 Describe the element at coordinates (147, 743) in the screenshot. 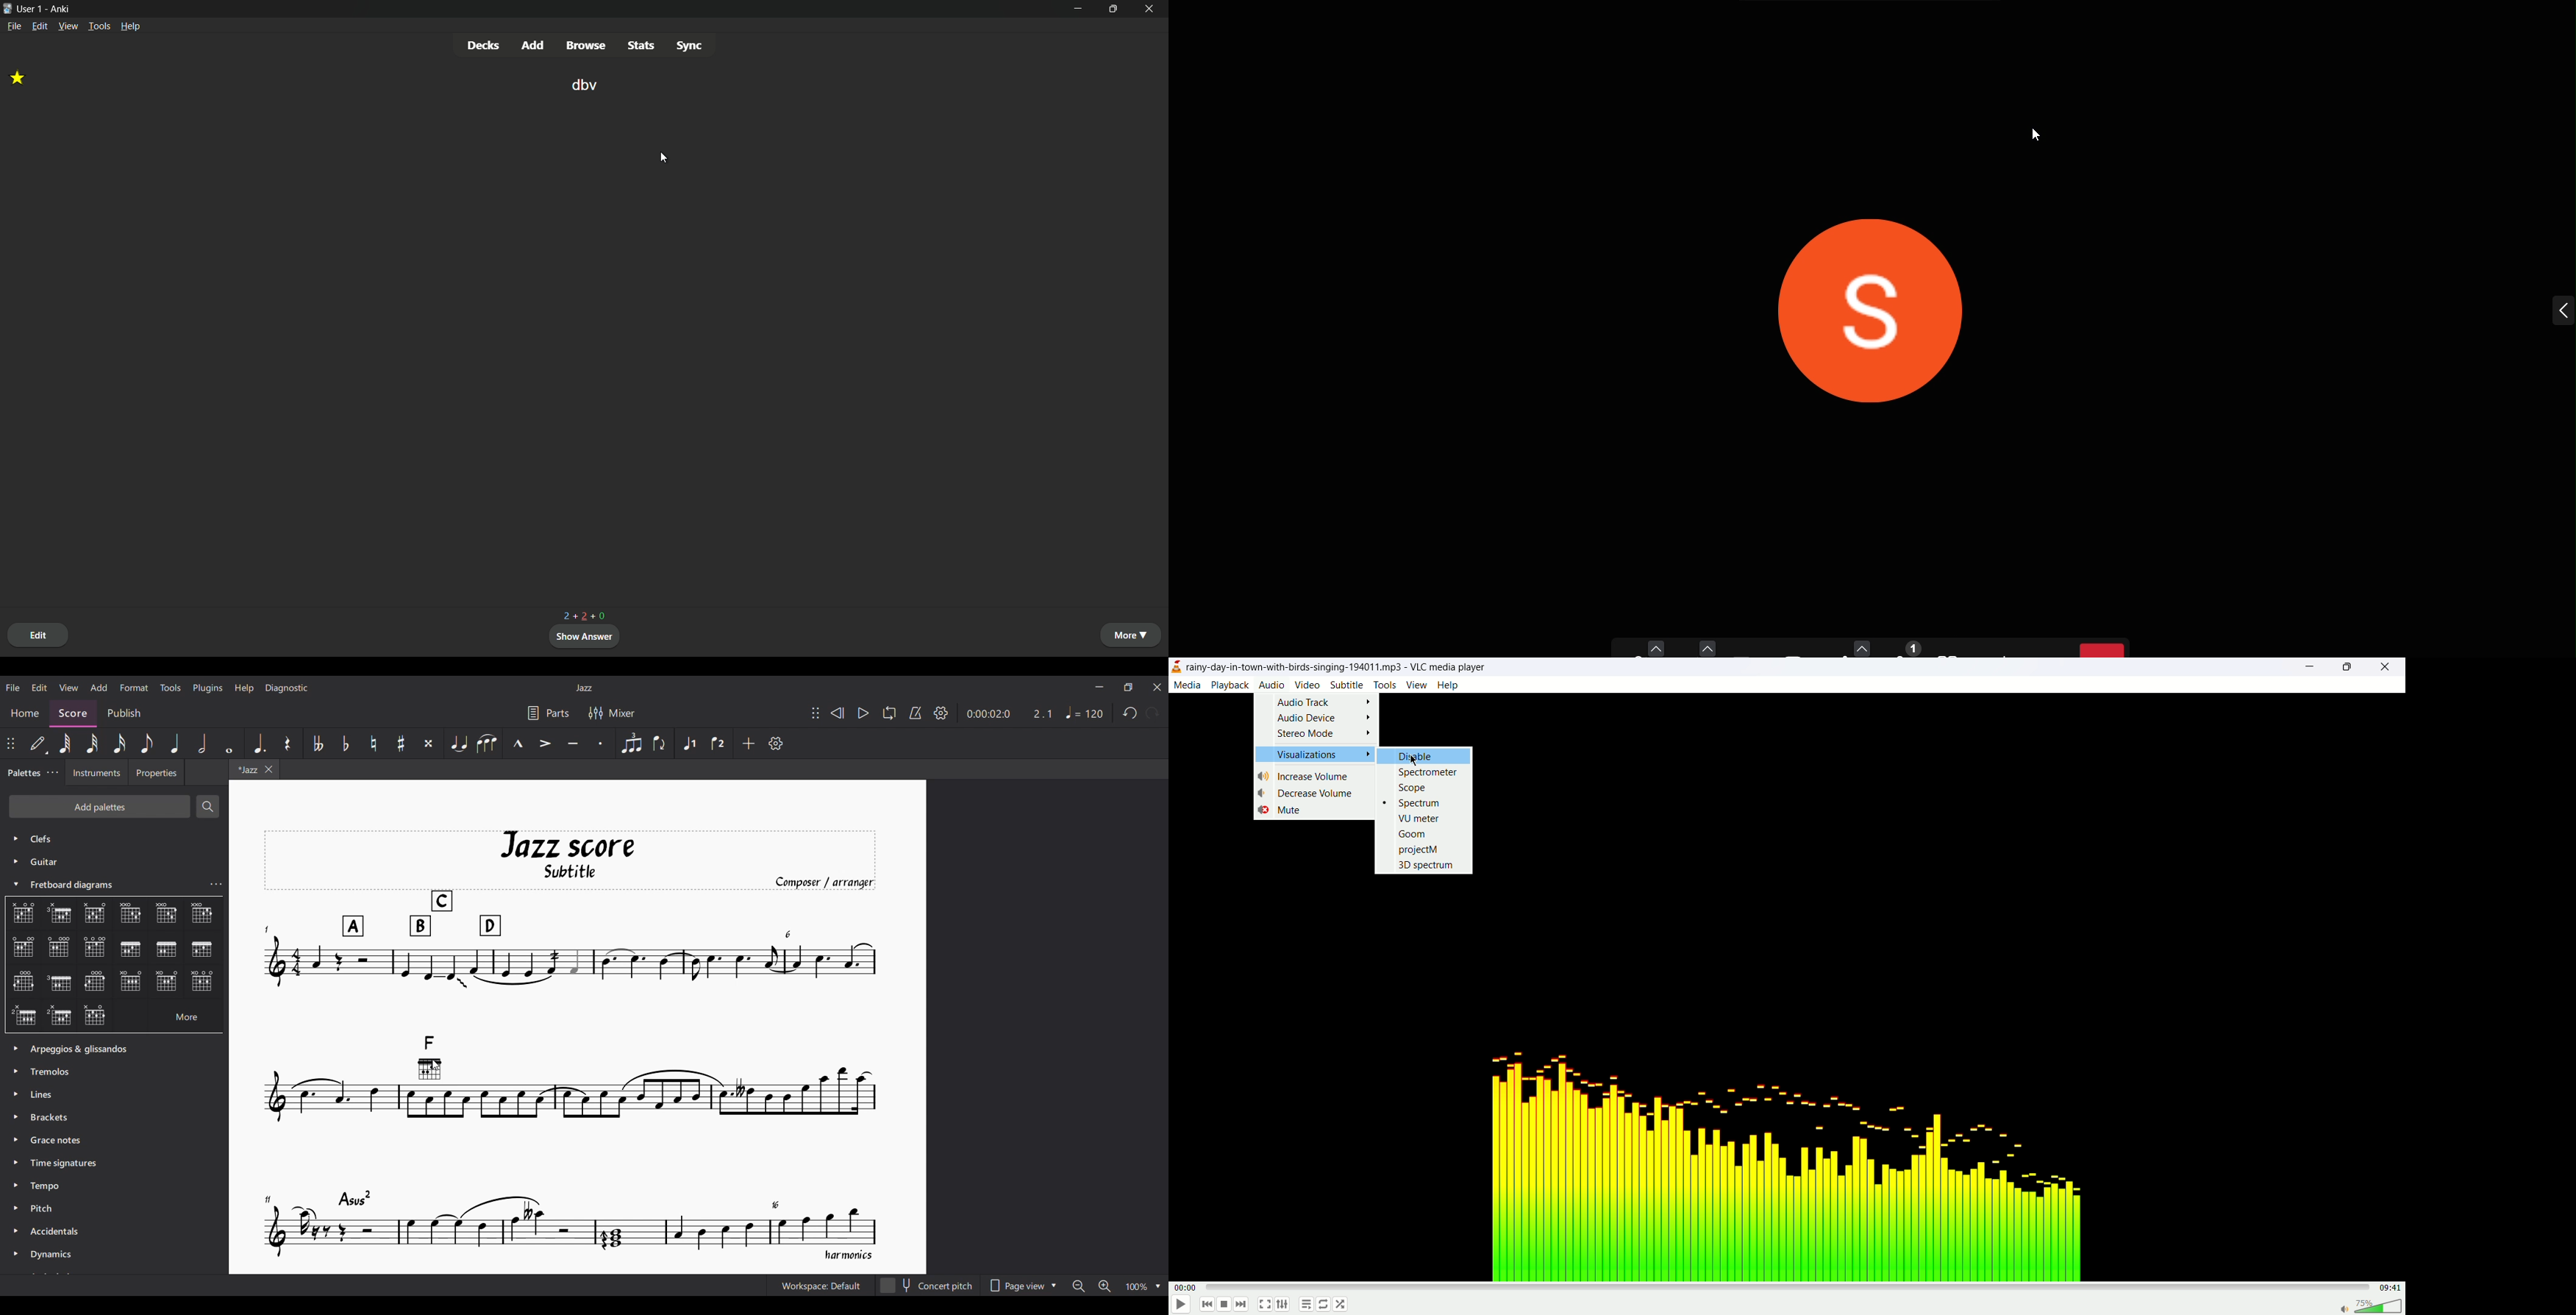

I see `8th note` at that location.